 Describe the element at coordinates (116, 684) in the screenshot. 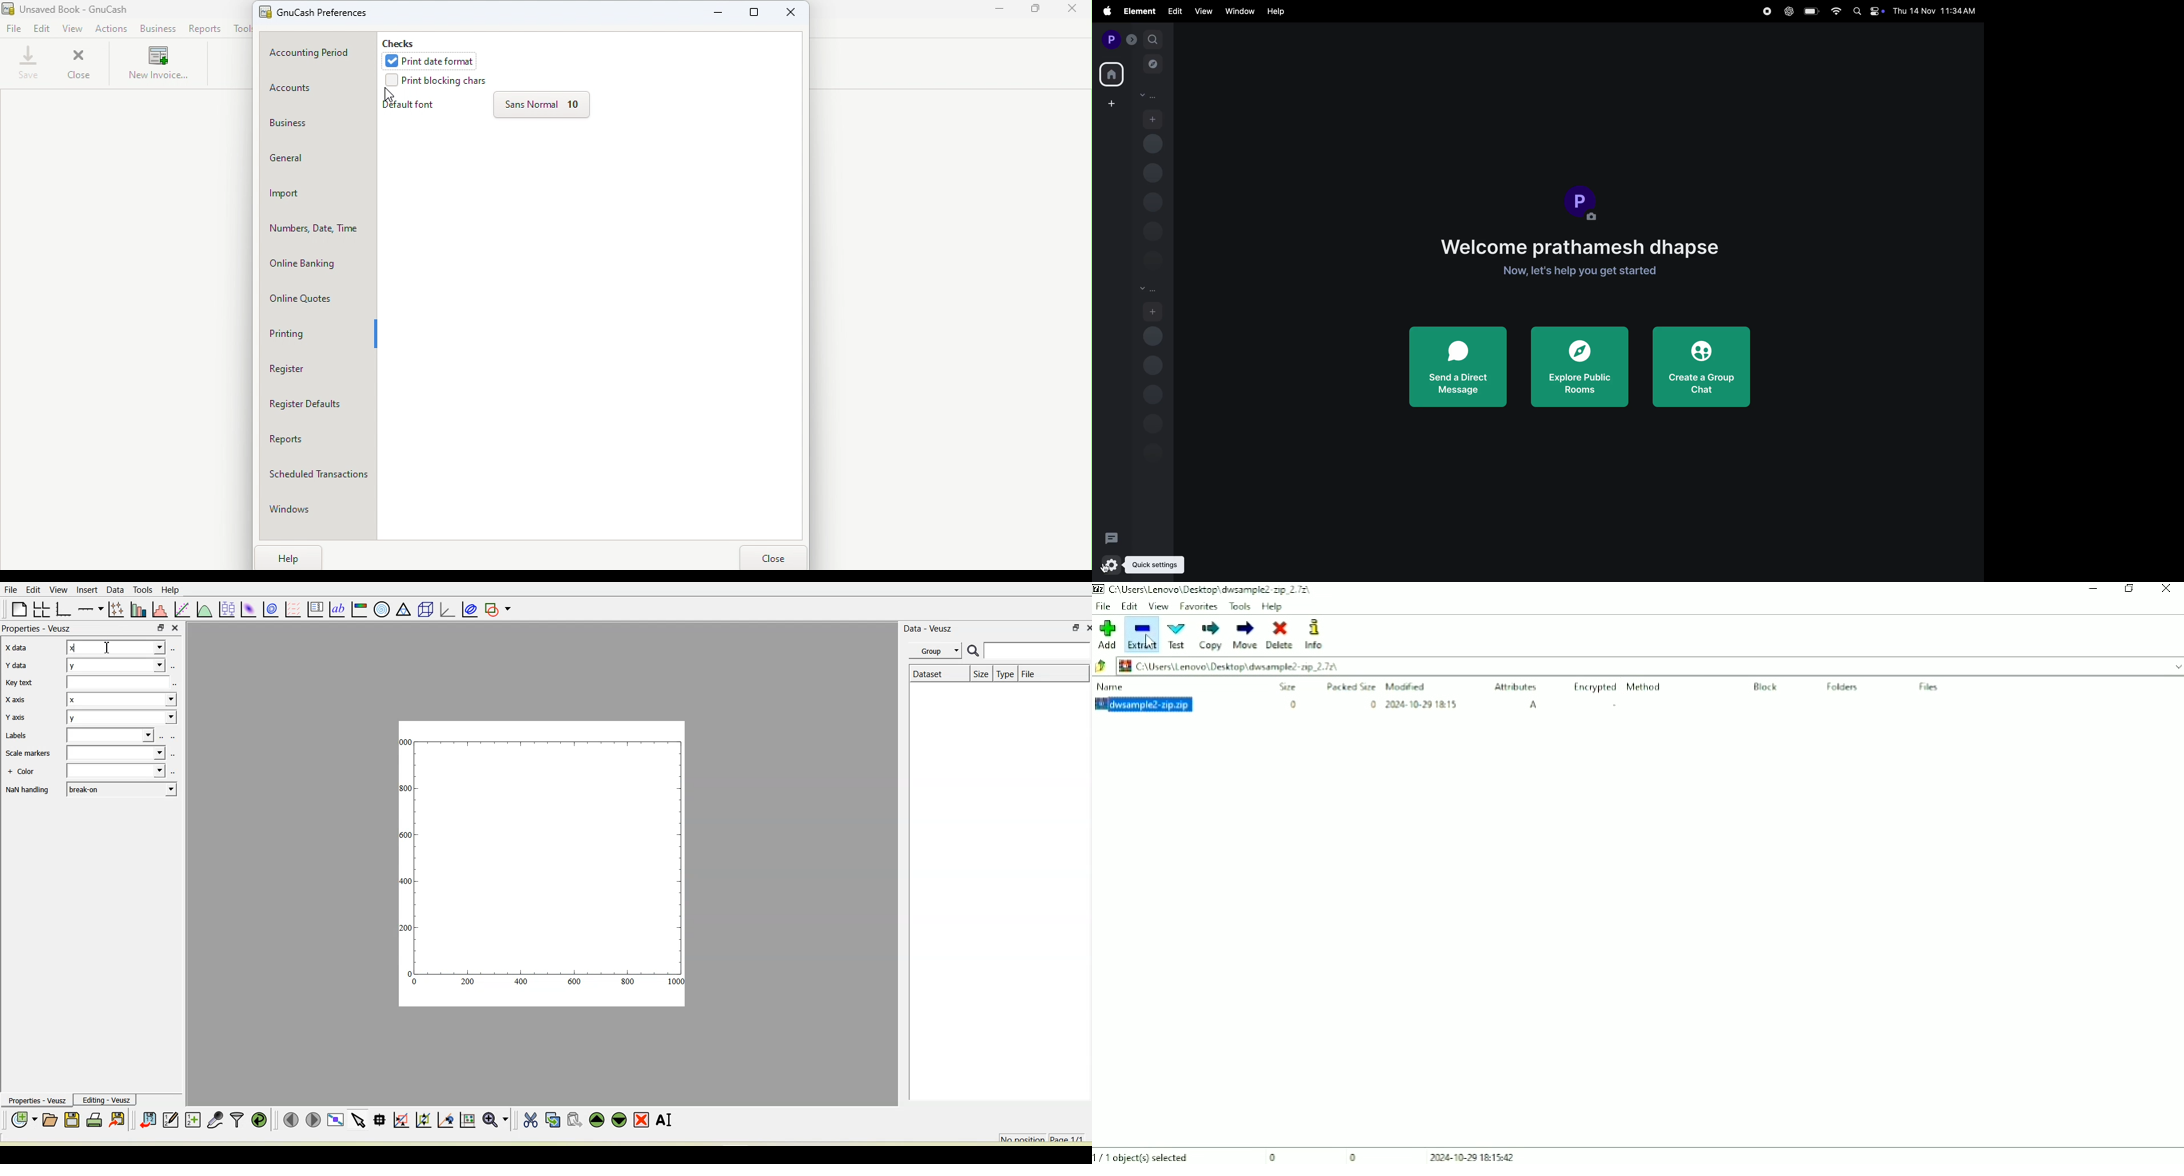

I see `select using dataset browser` at that location.